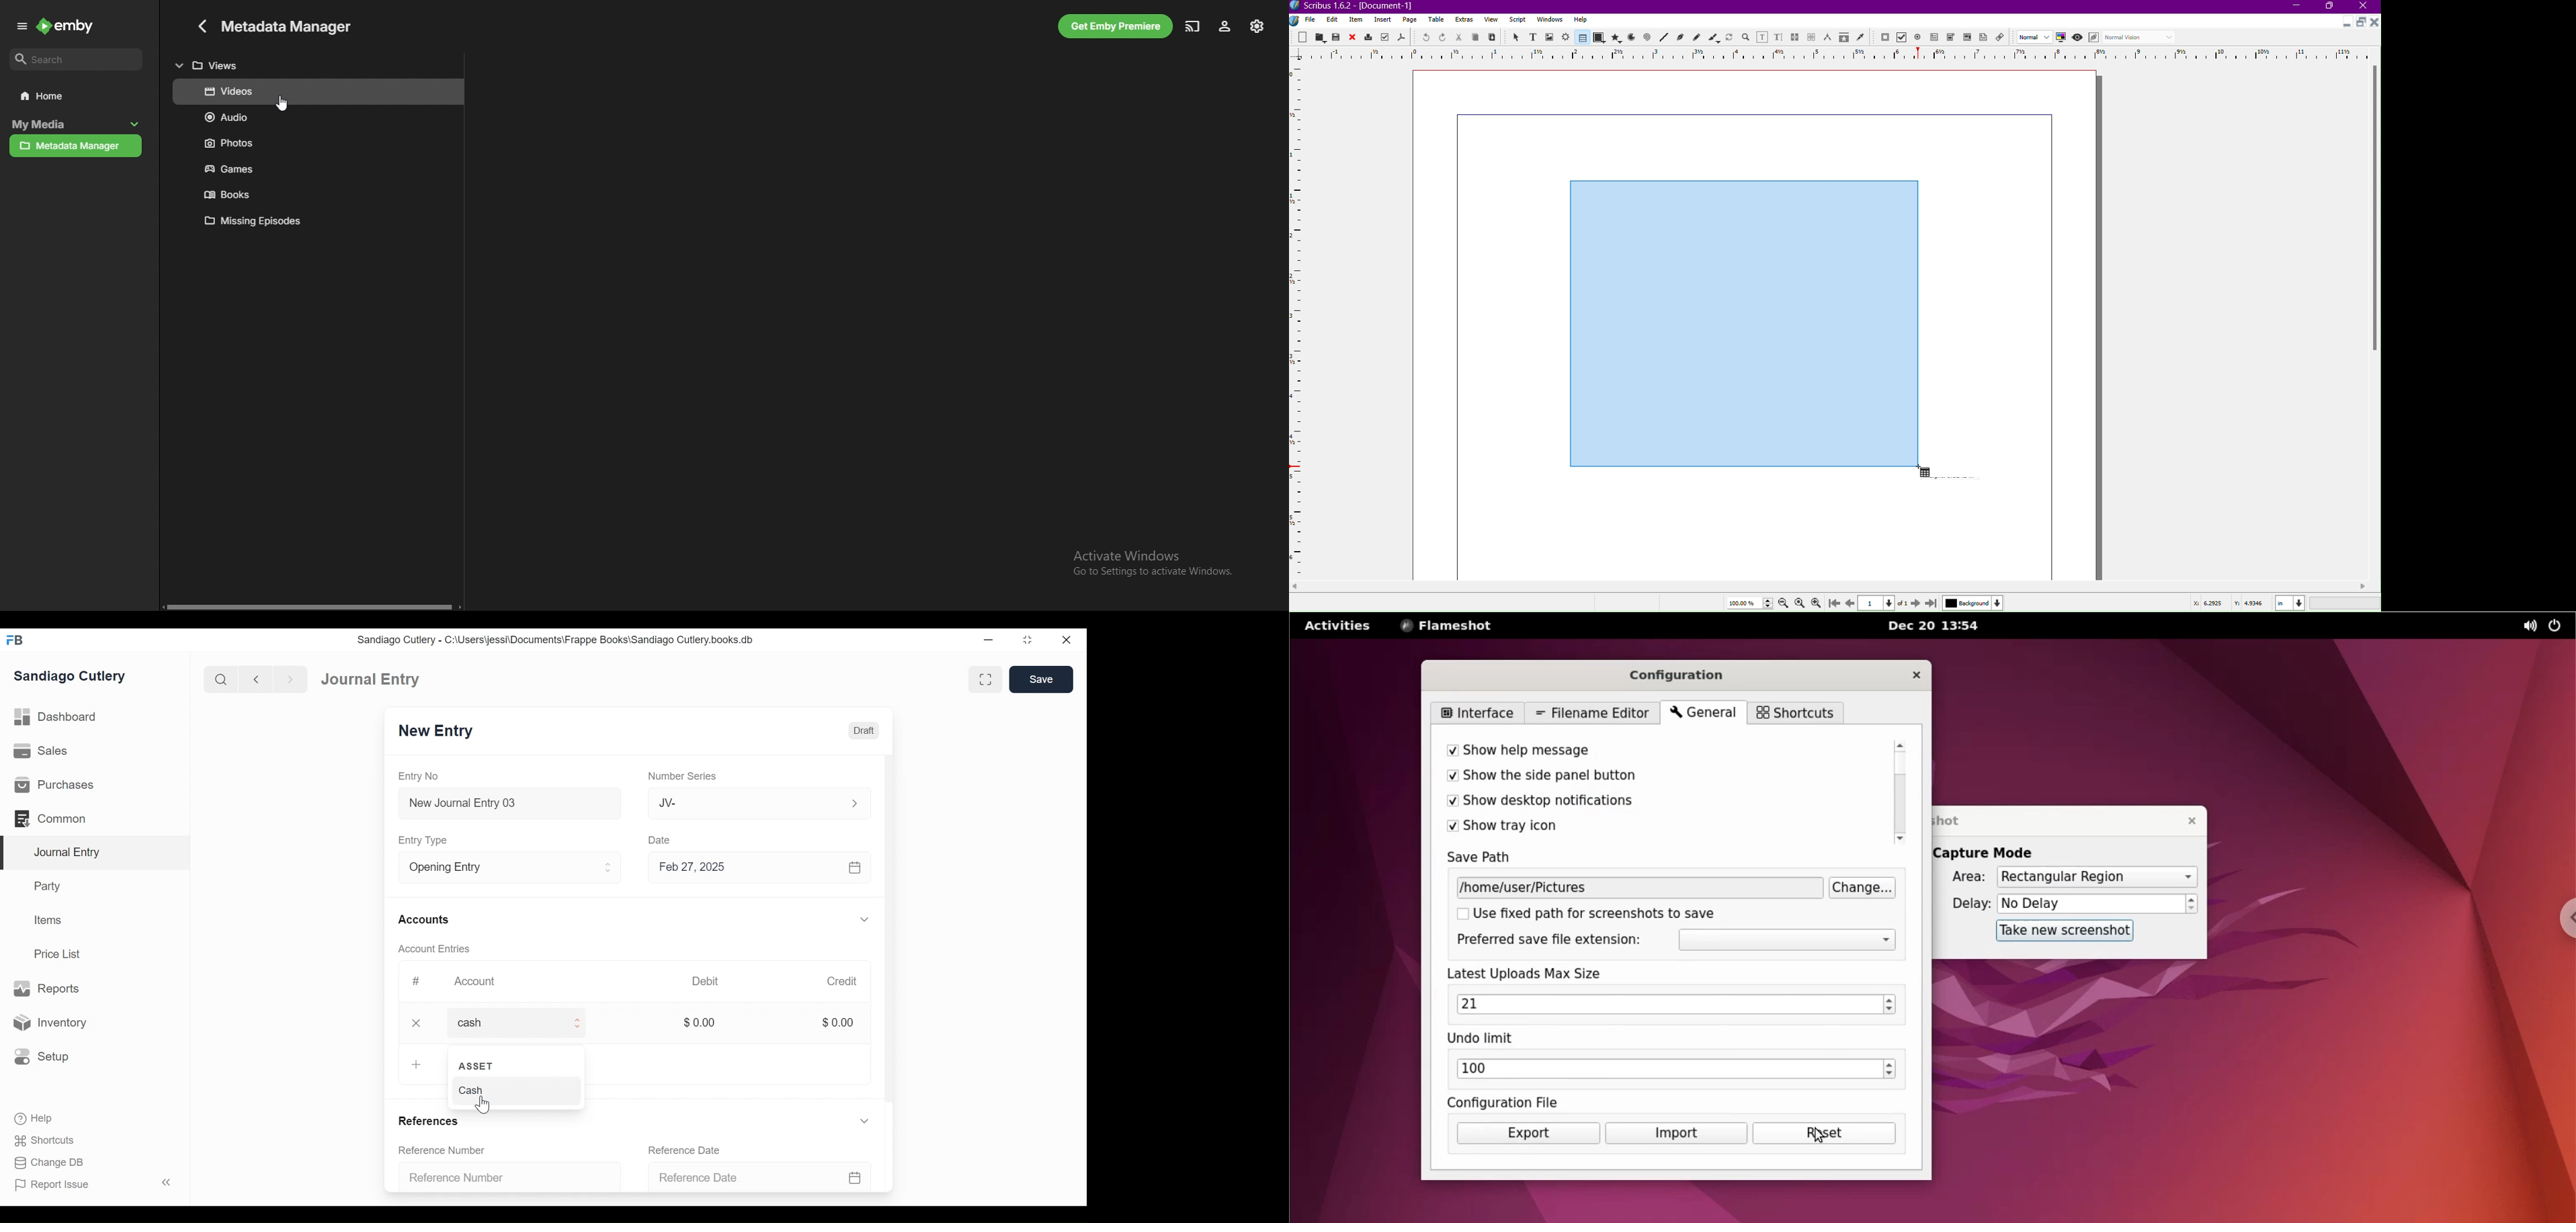 The image size is (2576, 1232). Describe the element at coordinates (1566, 37) in the screenshot. I see `Render Frame` at that location.